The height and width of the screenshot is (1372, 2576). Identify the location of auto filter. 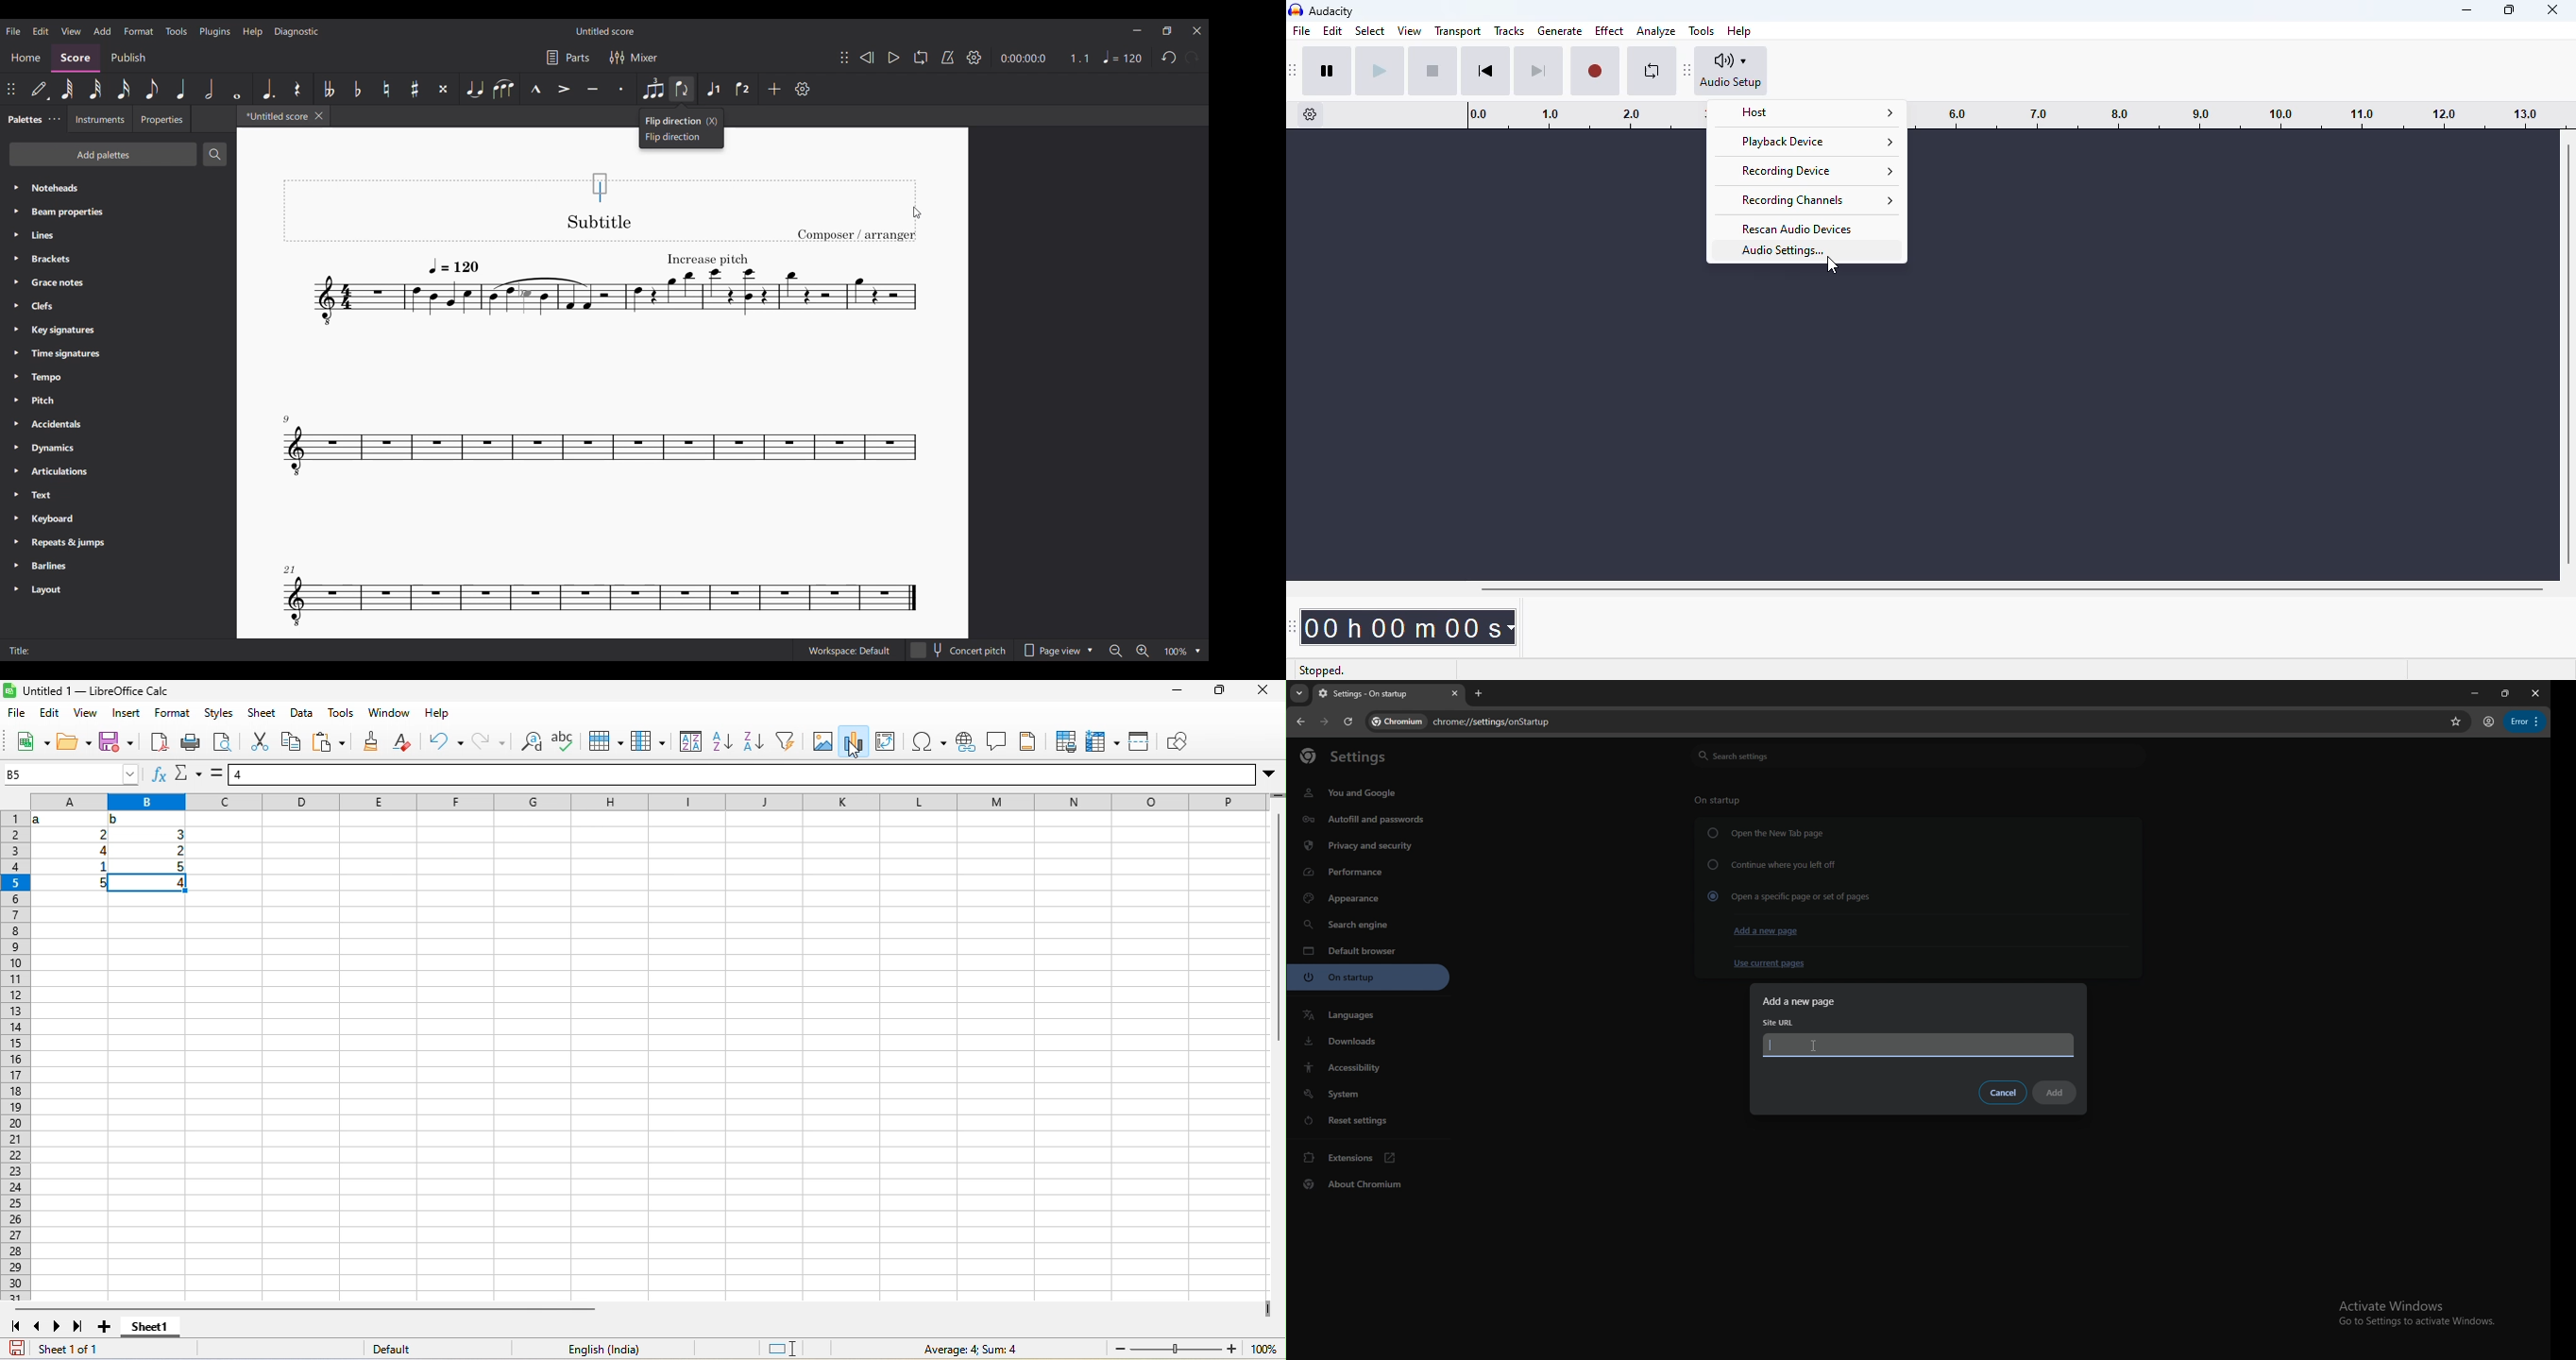
(785, 740).